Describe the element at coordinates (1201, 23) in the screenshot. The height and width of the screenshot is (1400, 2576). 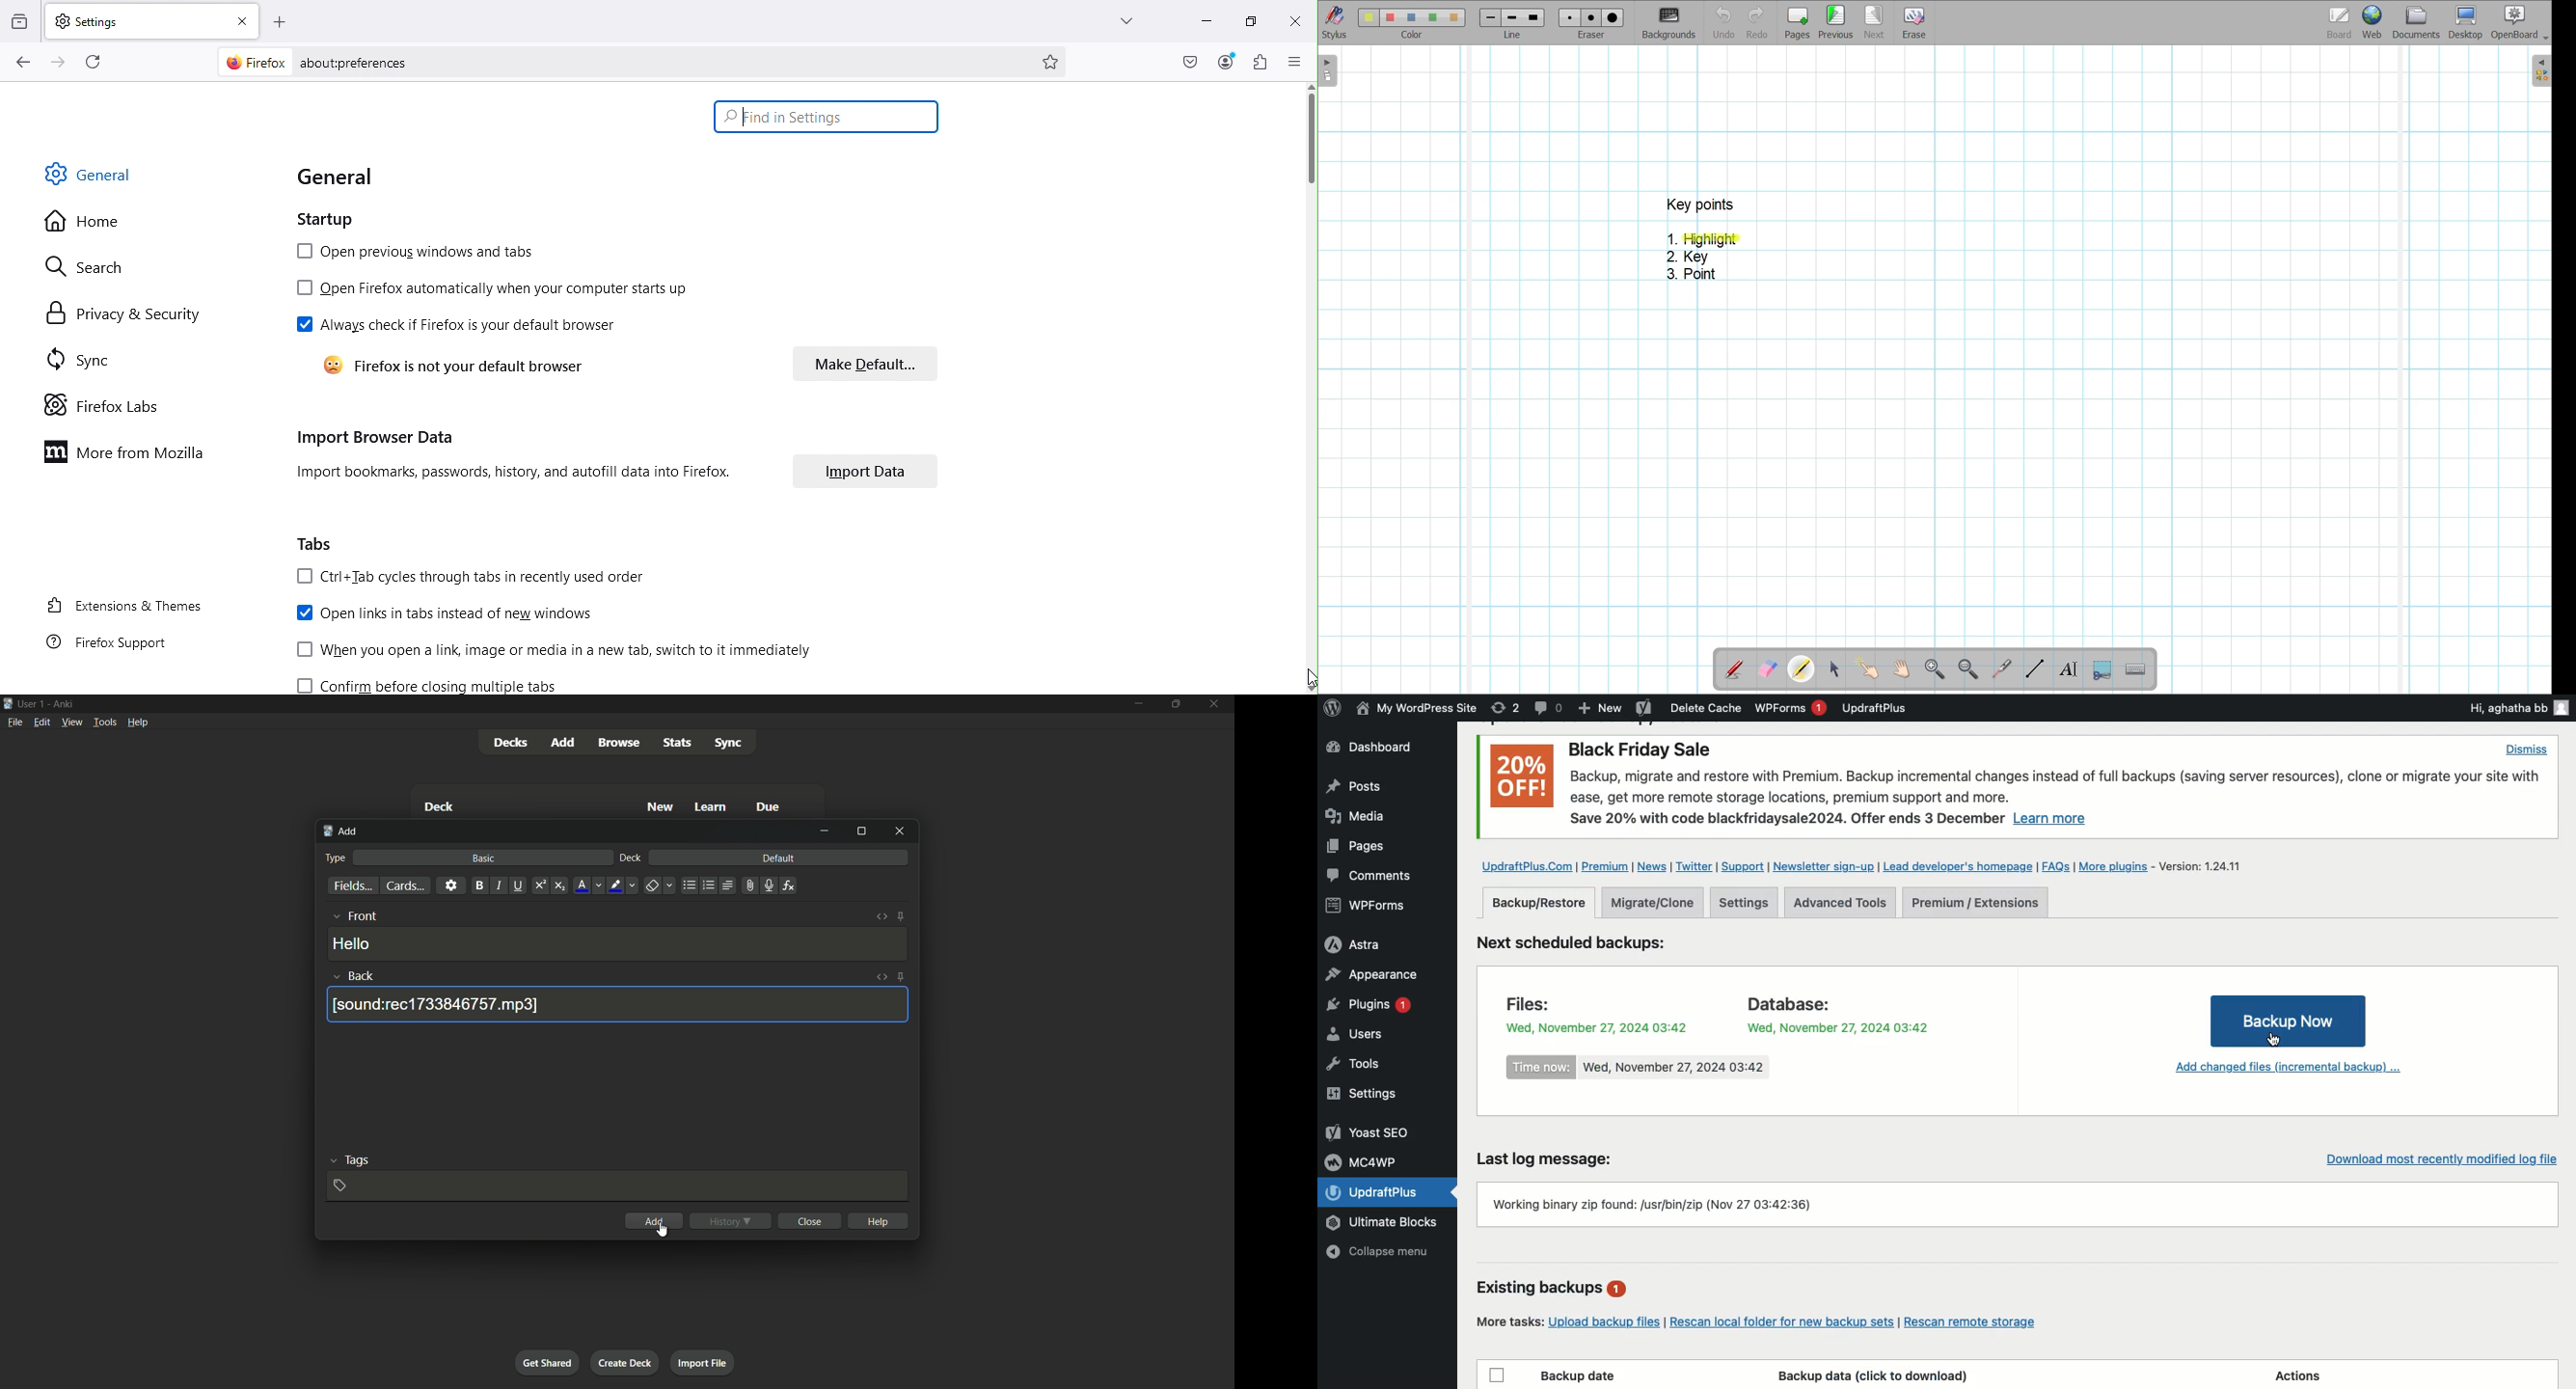
I see `Minimize tab` at that location.